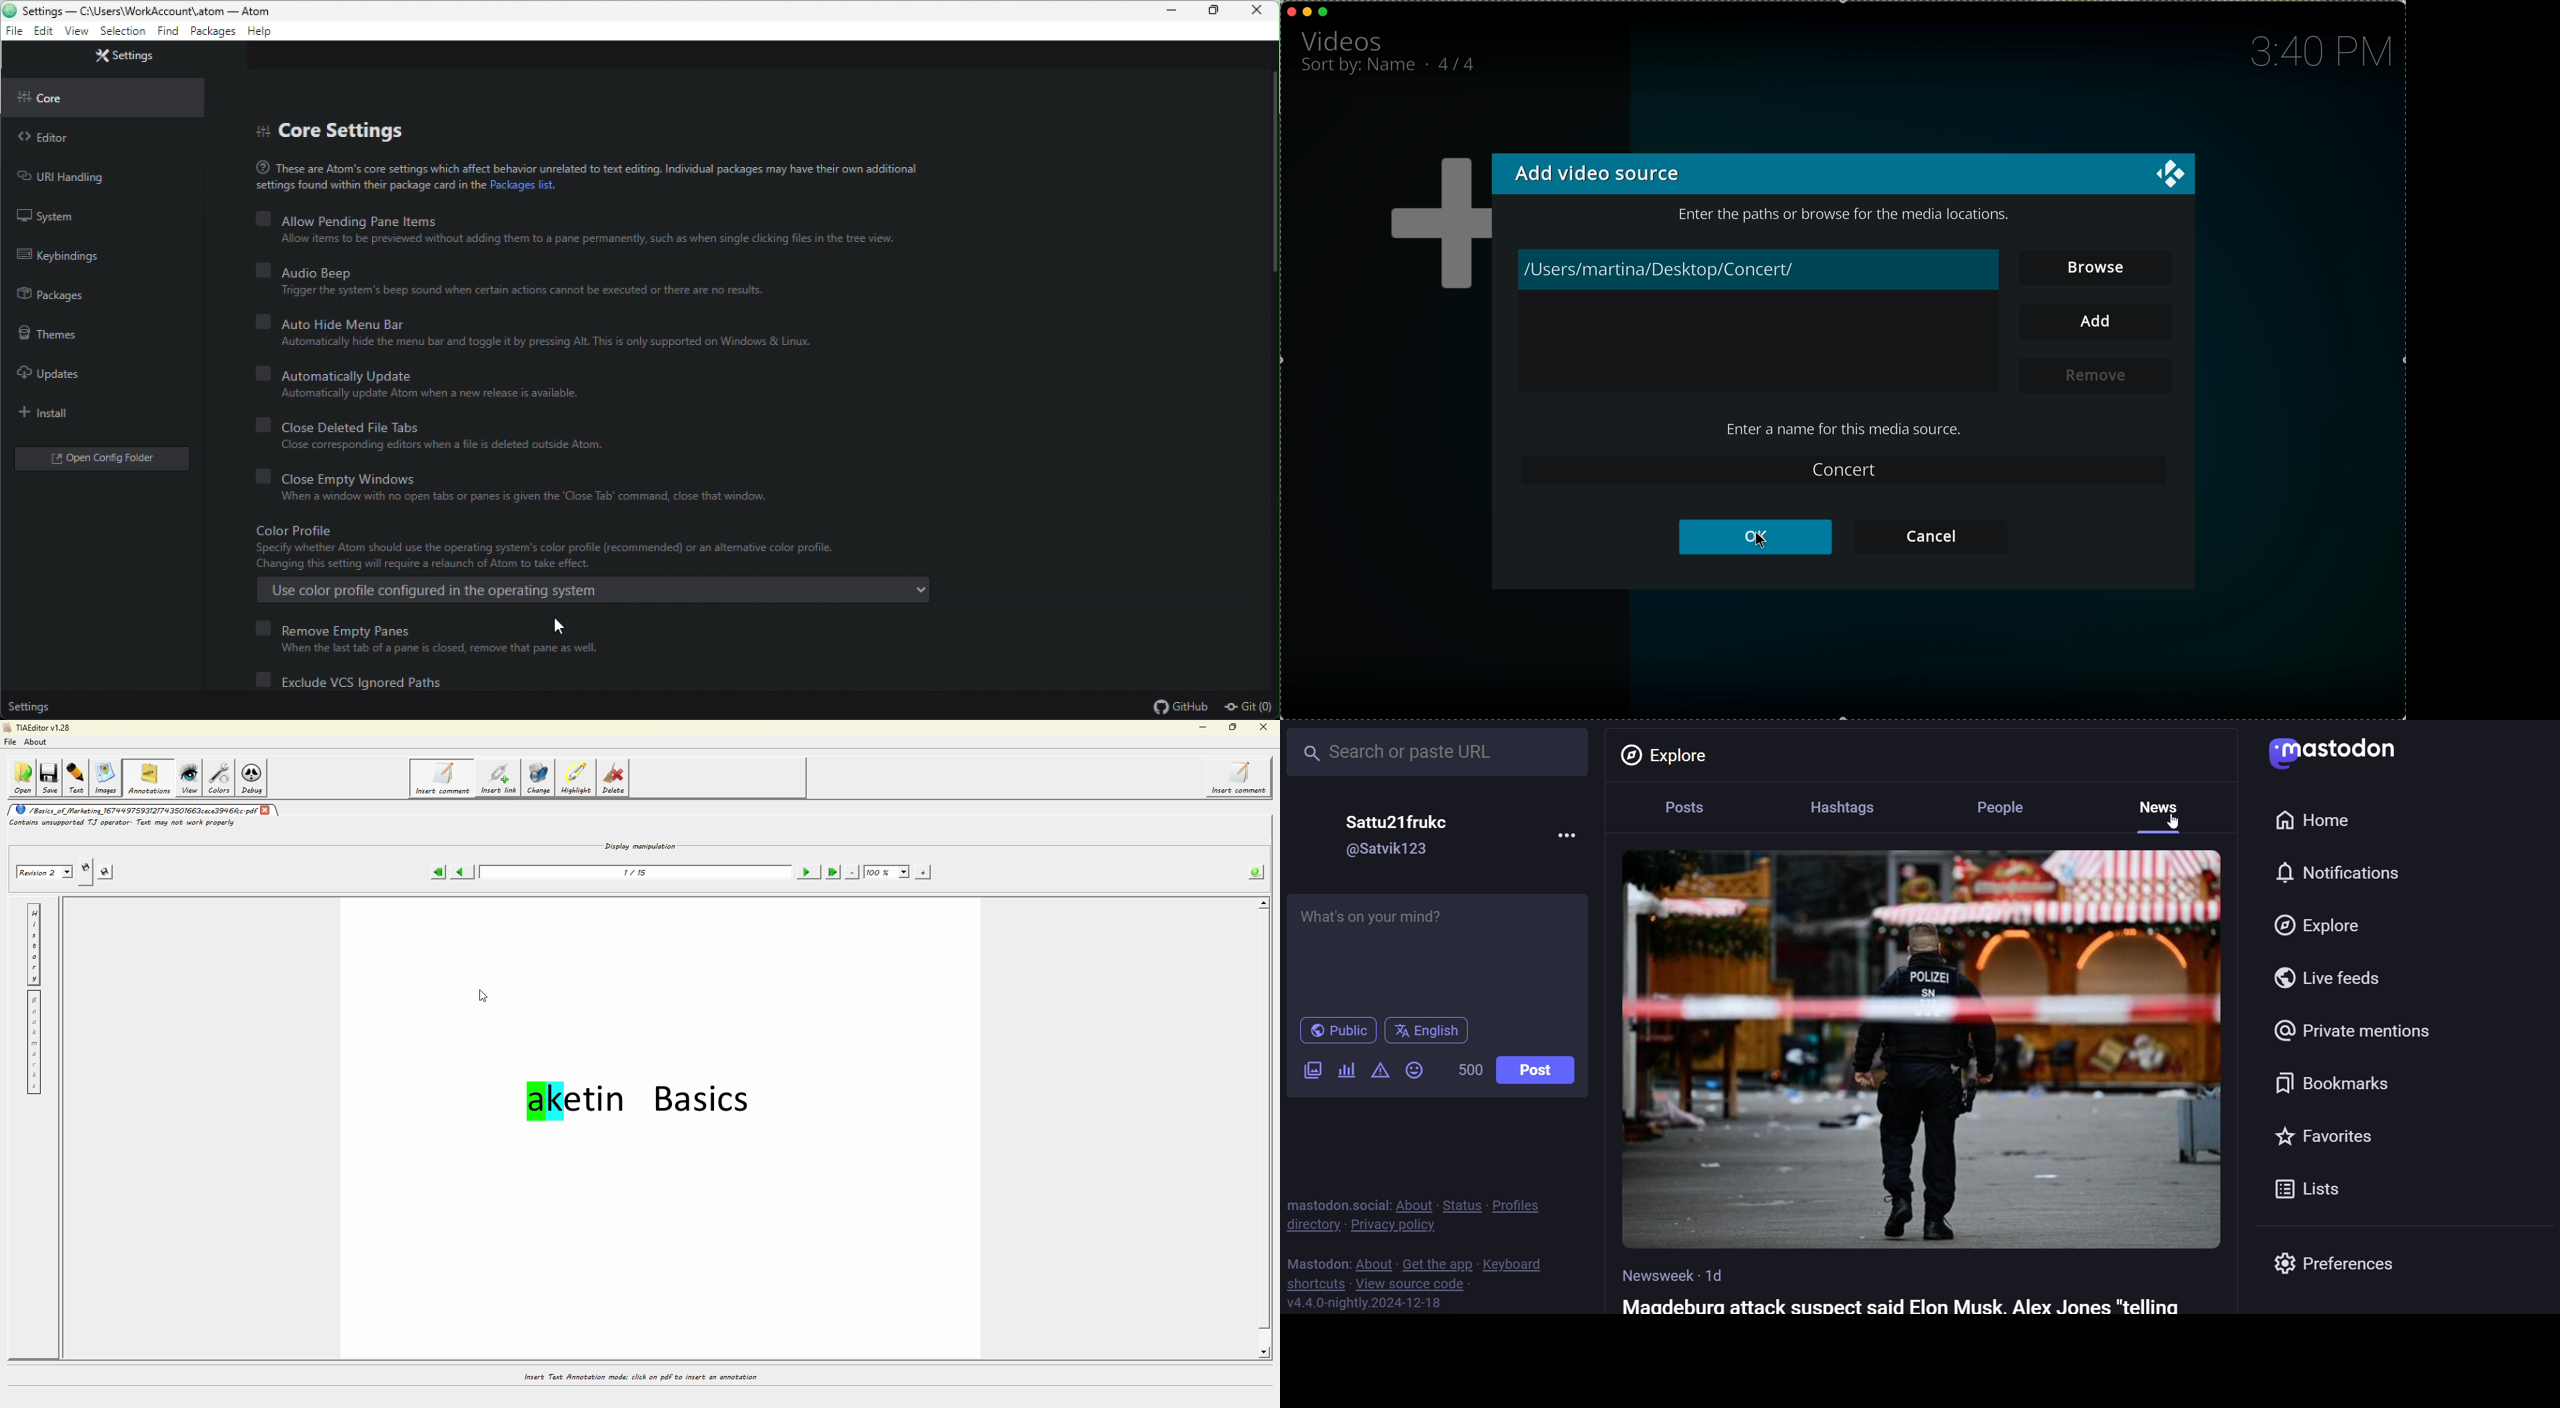 Image resolution: width=2576 pixels, height=1428 pixels. I want to click on slider, so click(1270, 265).